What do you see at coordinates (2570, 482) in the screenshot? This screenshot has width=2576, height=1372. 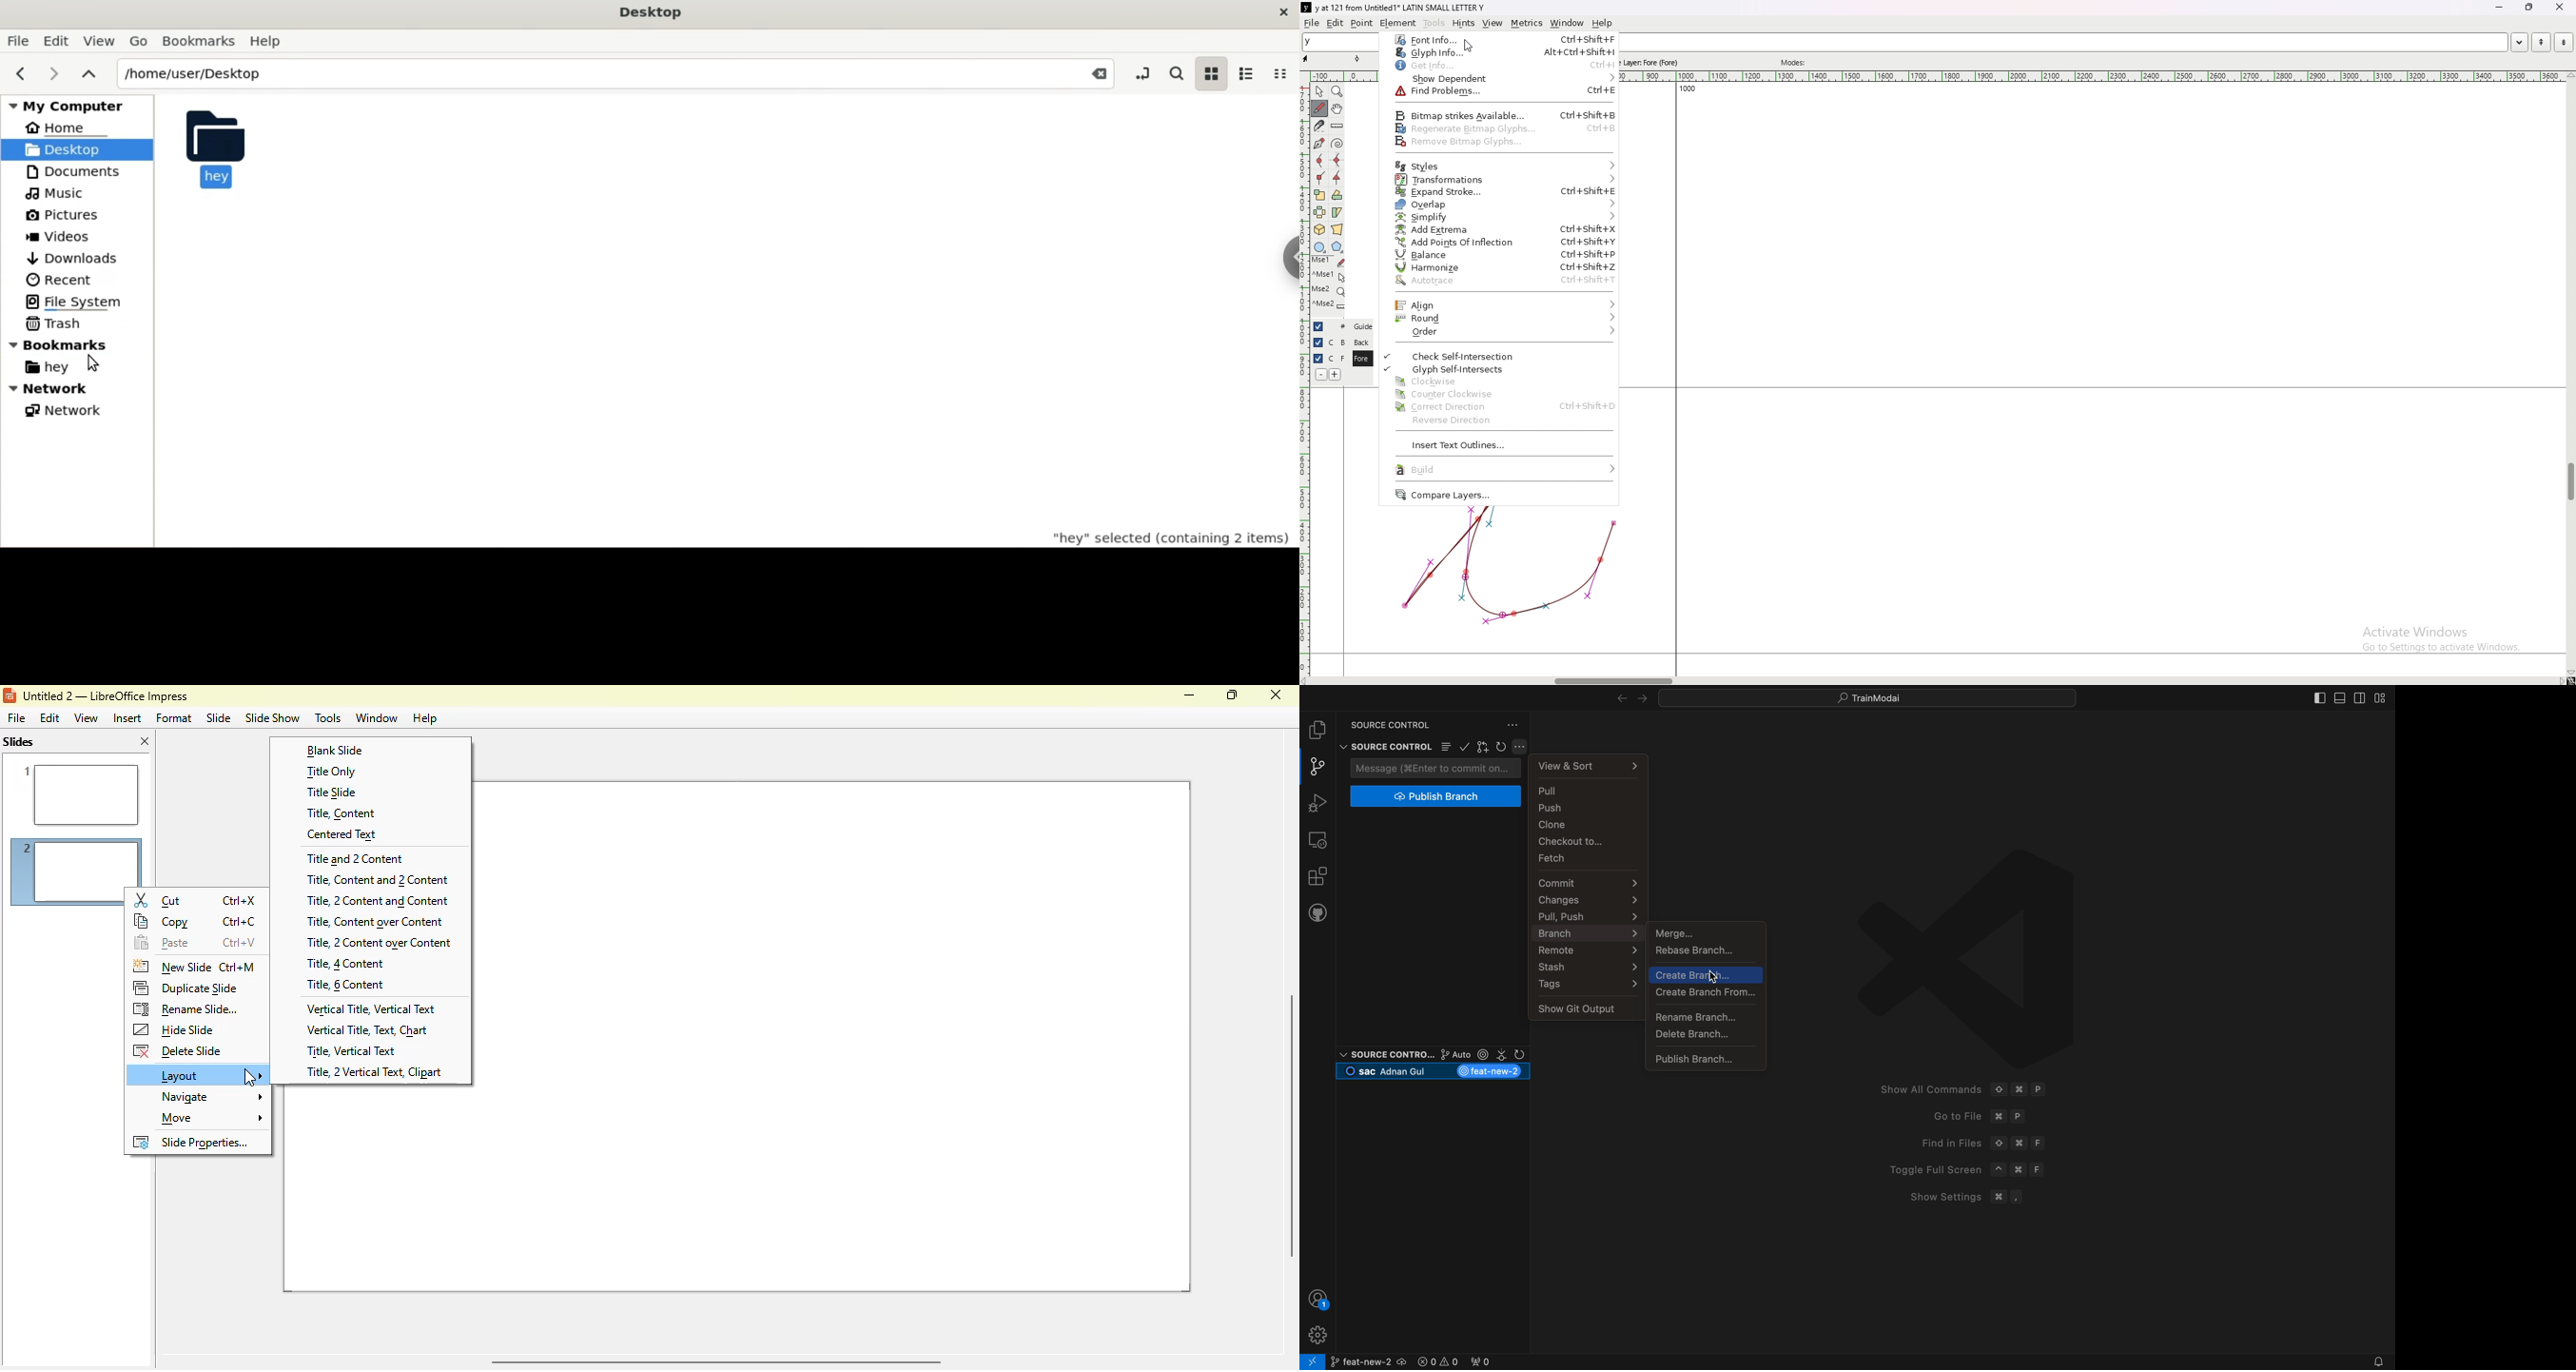 I see `scroll bar vertical` at bounding box center [2570, 482].